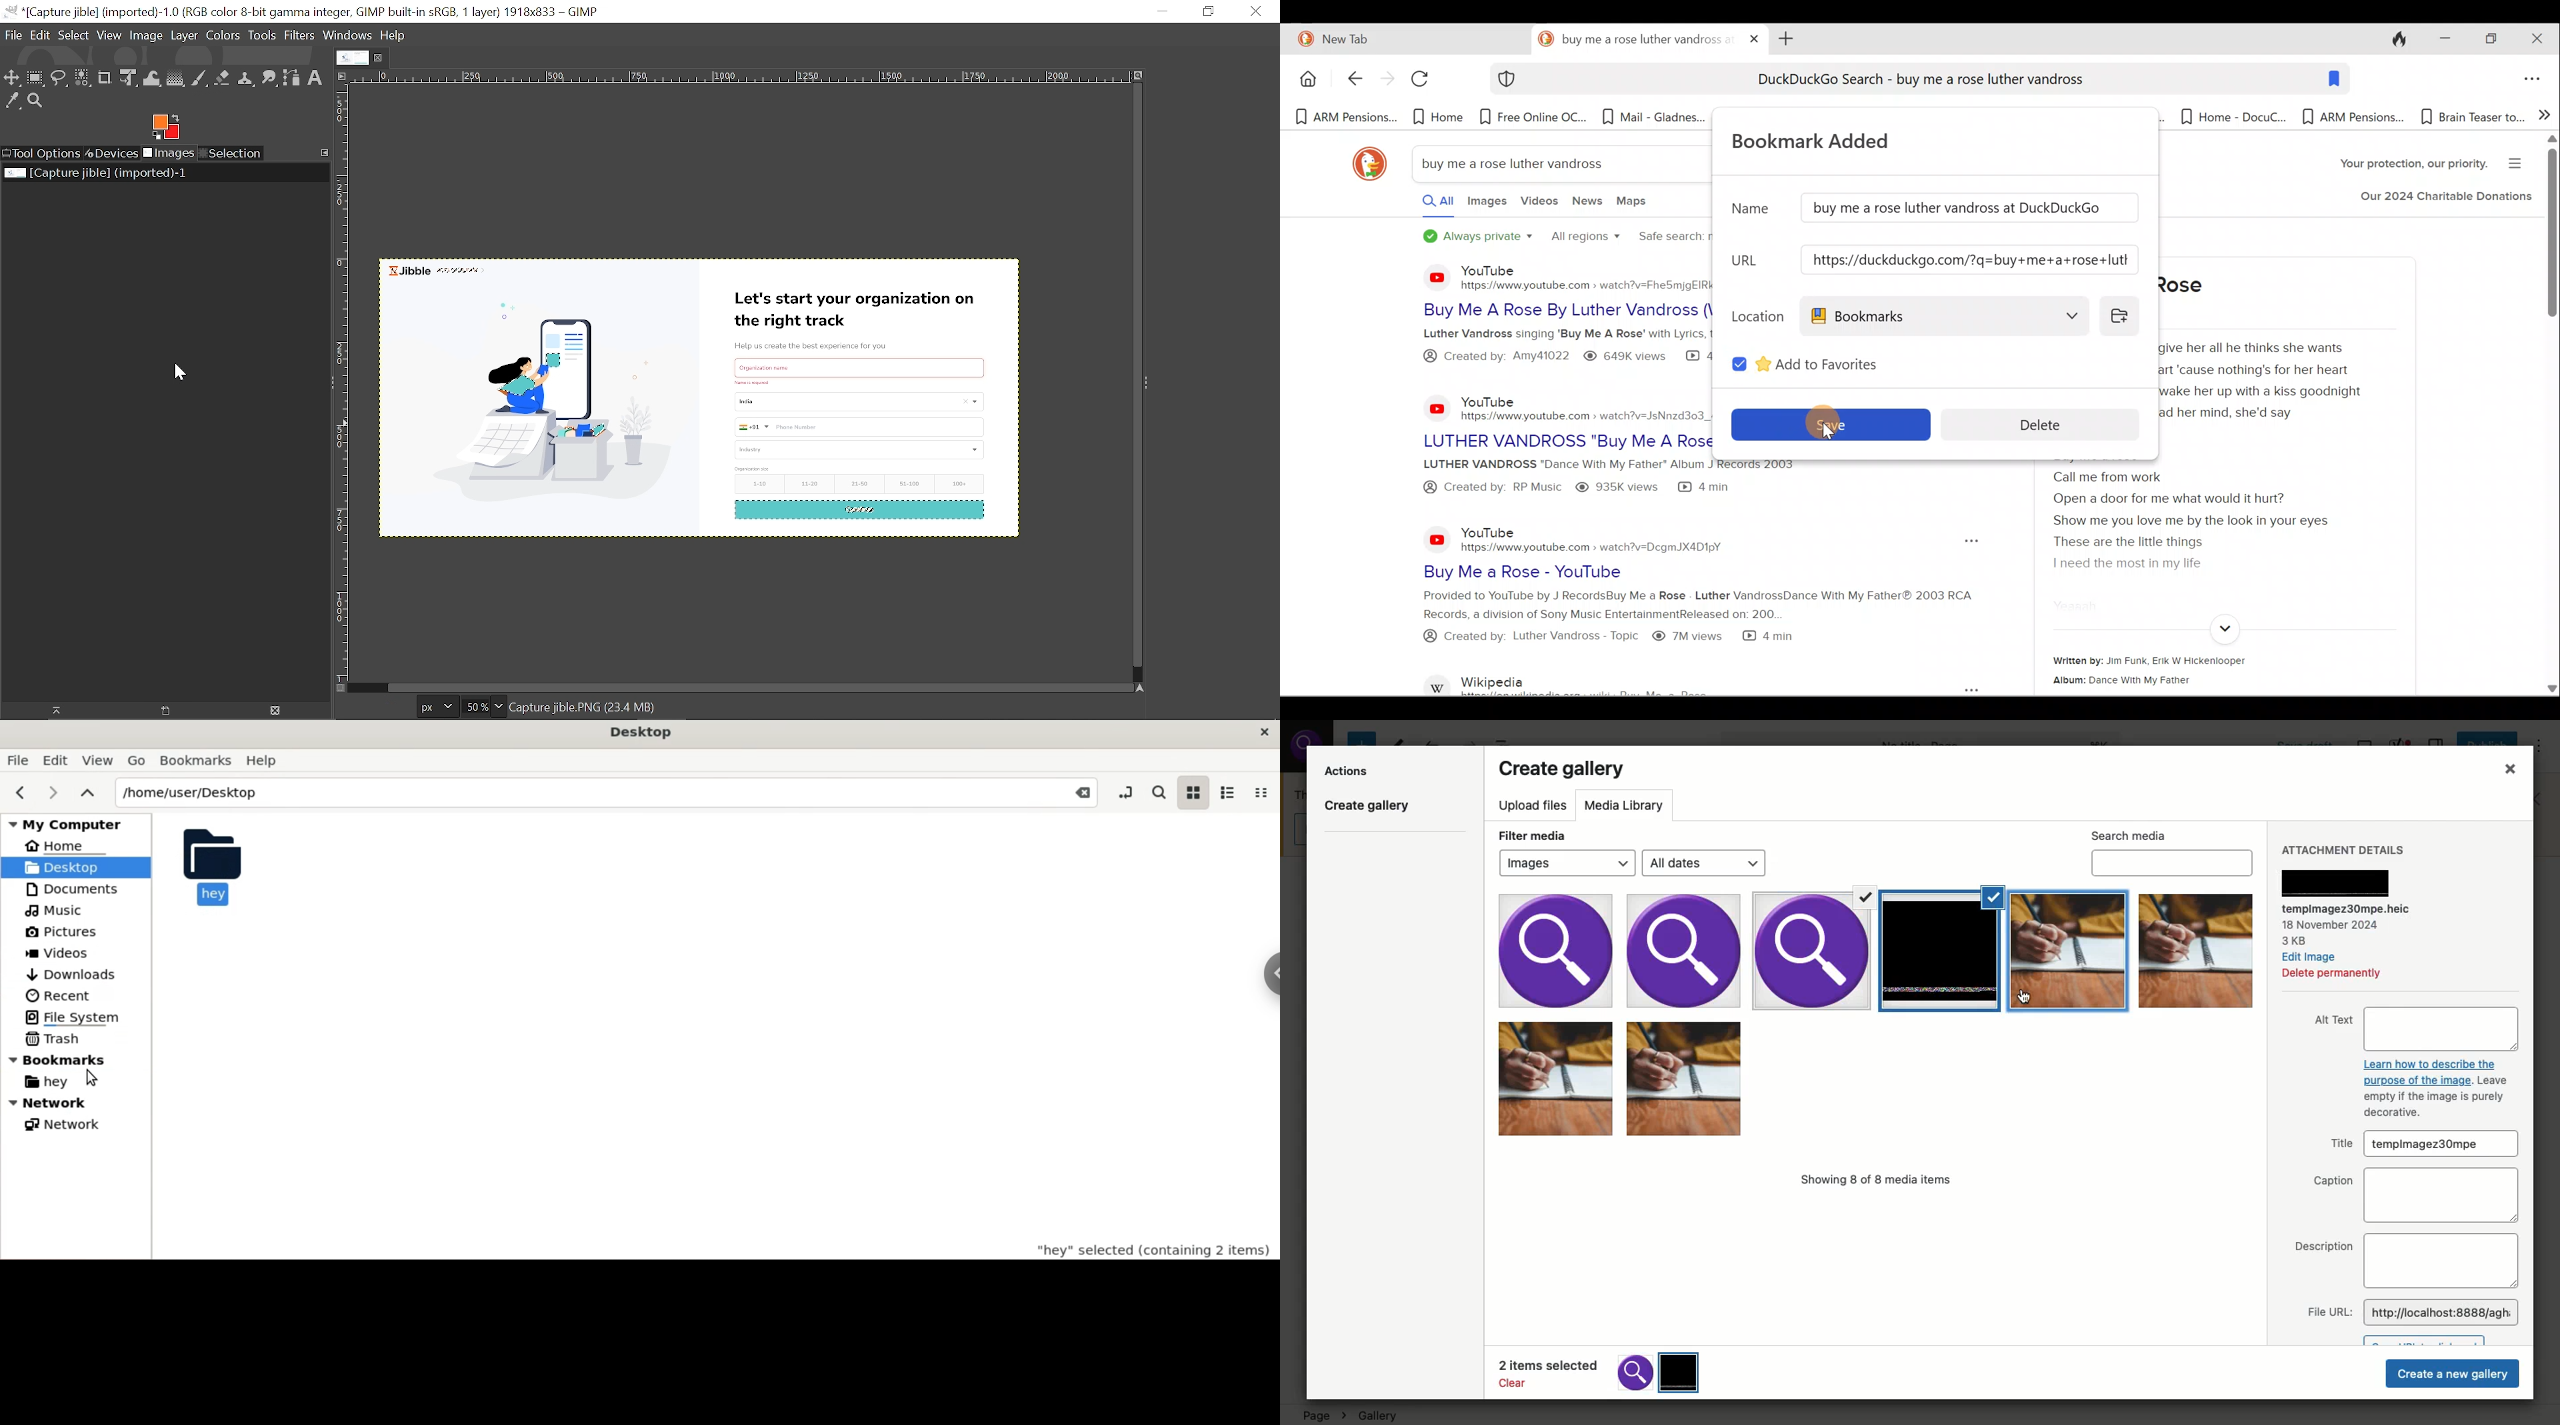  Describe the element at coordinates (1635, 39) in the screenshot. I see `buy me a rose luther vandross` at that location.